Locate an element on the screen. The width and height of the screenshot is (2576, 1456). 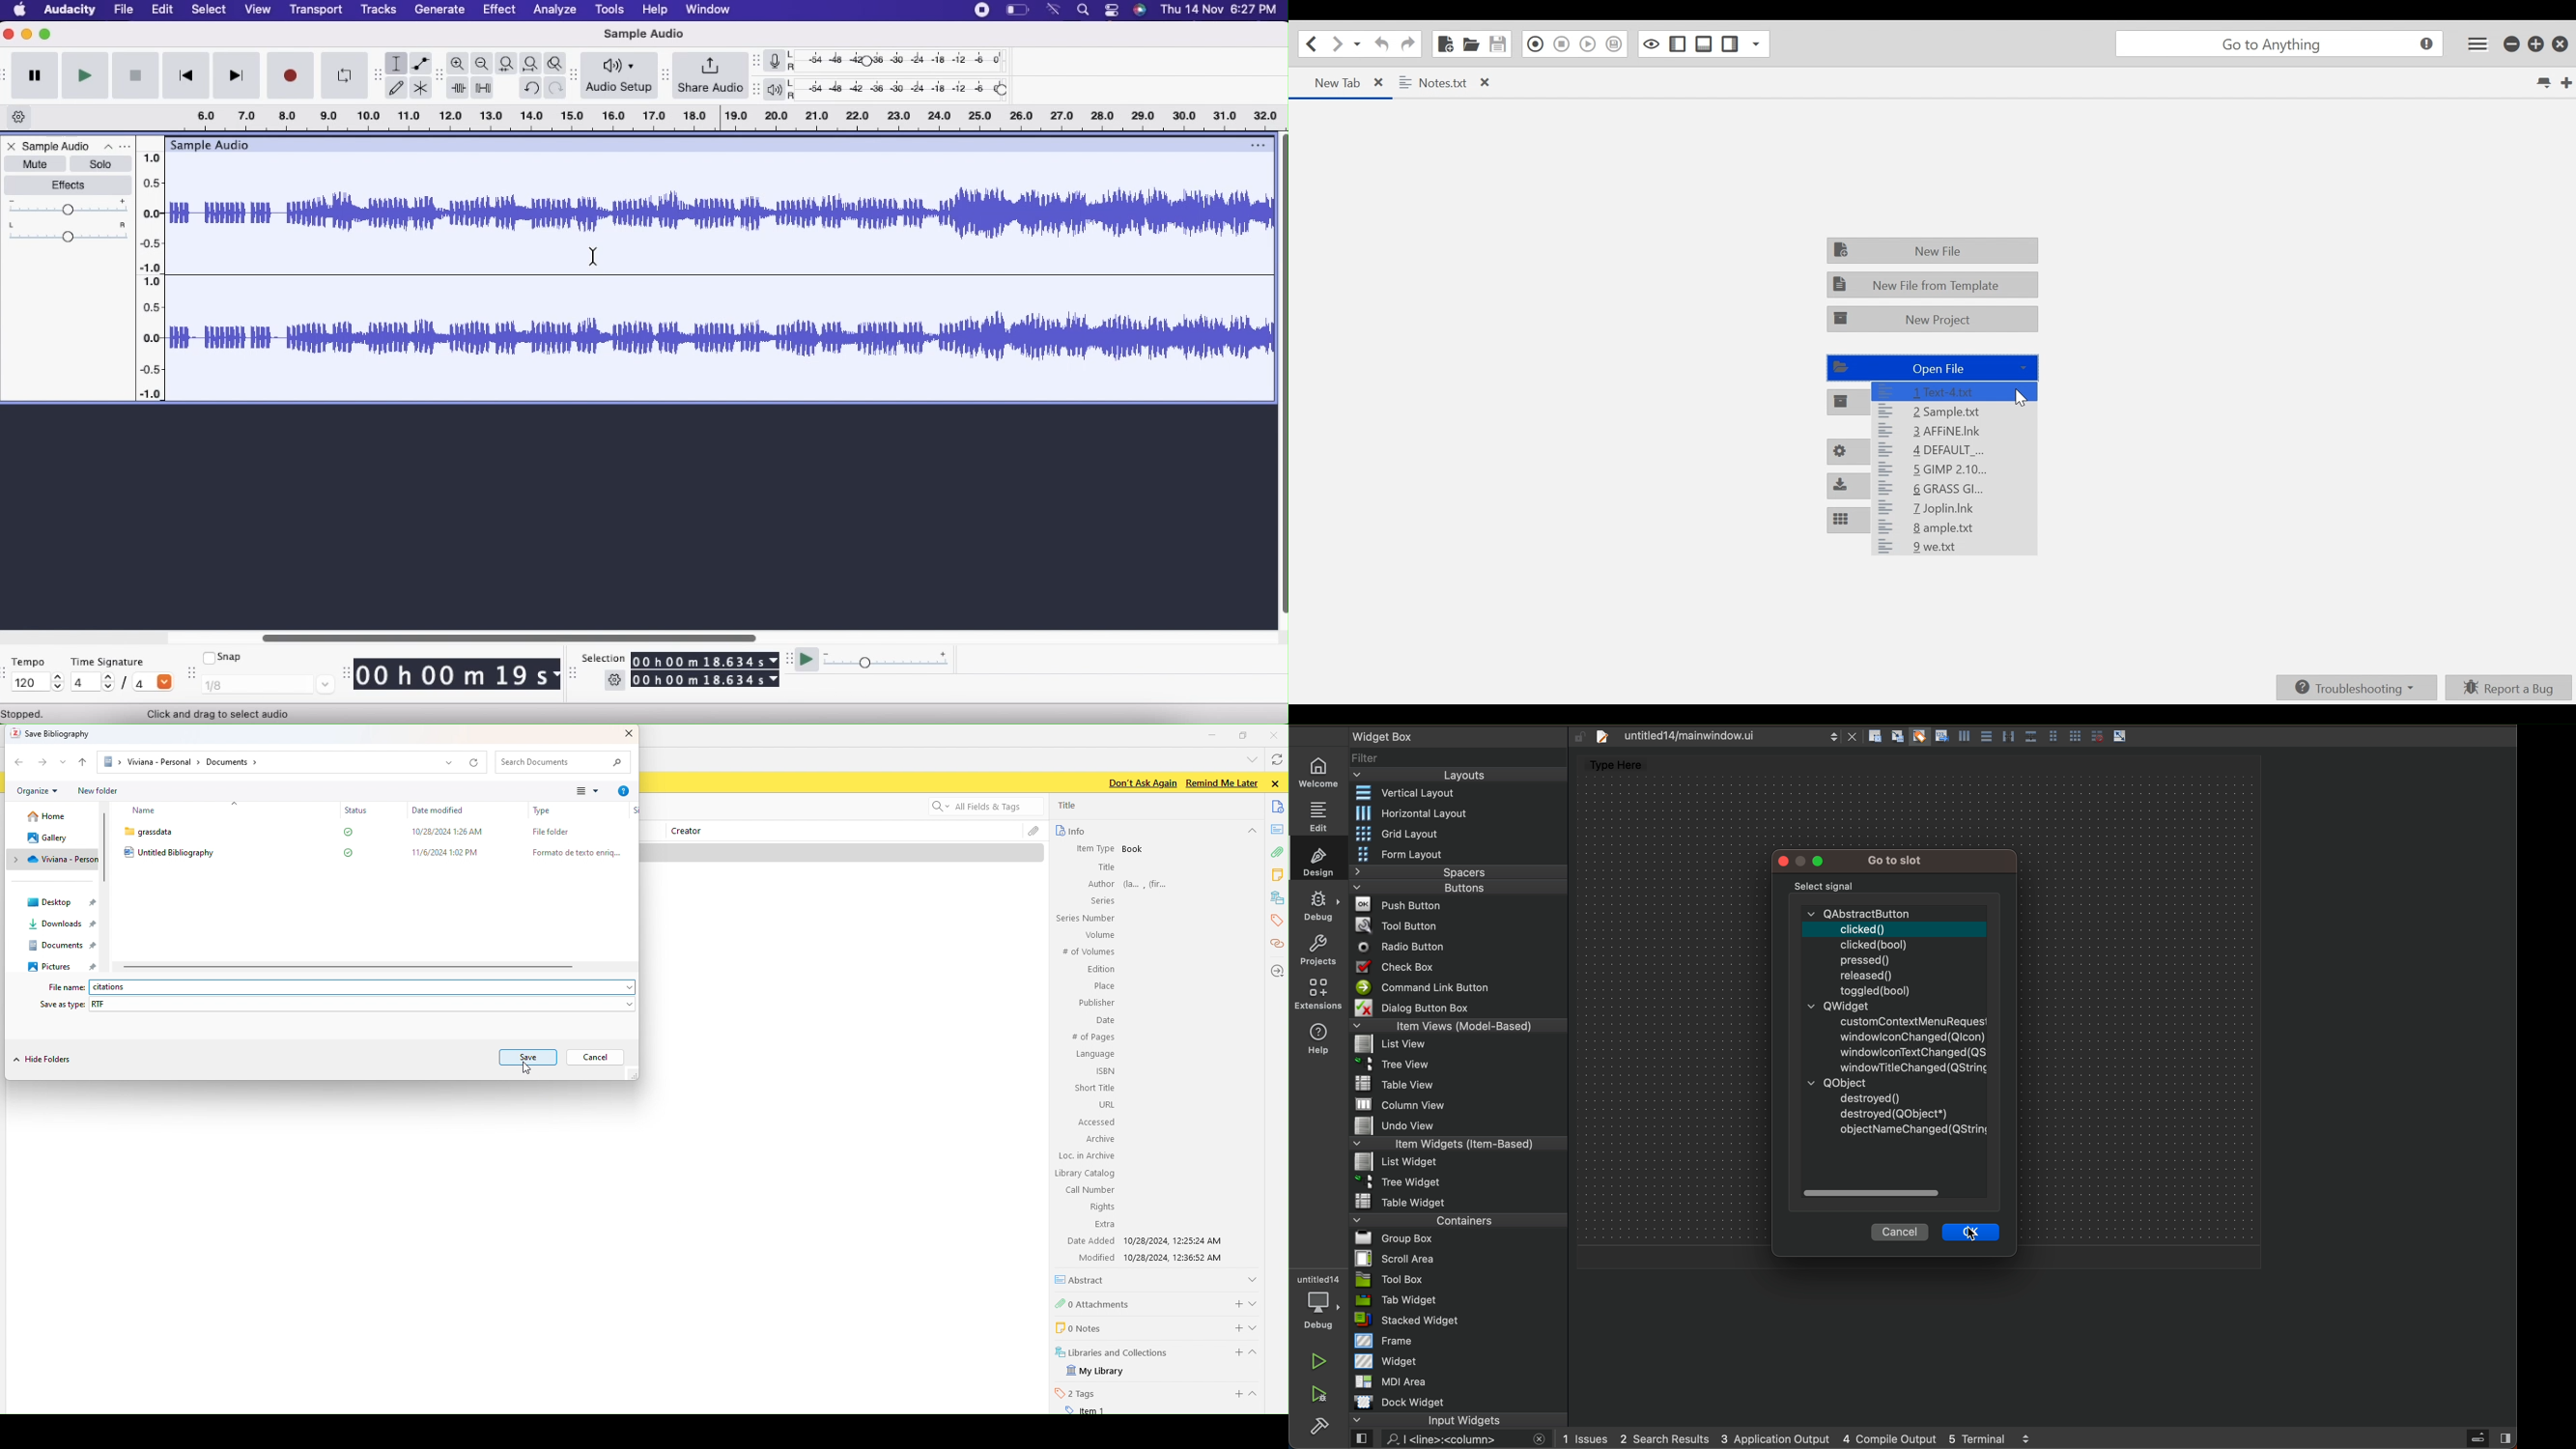
scroll area is located at coordinates (1458, 1260).